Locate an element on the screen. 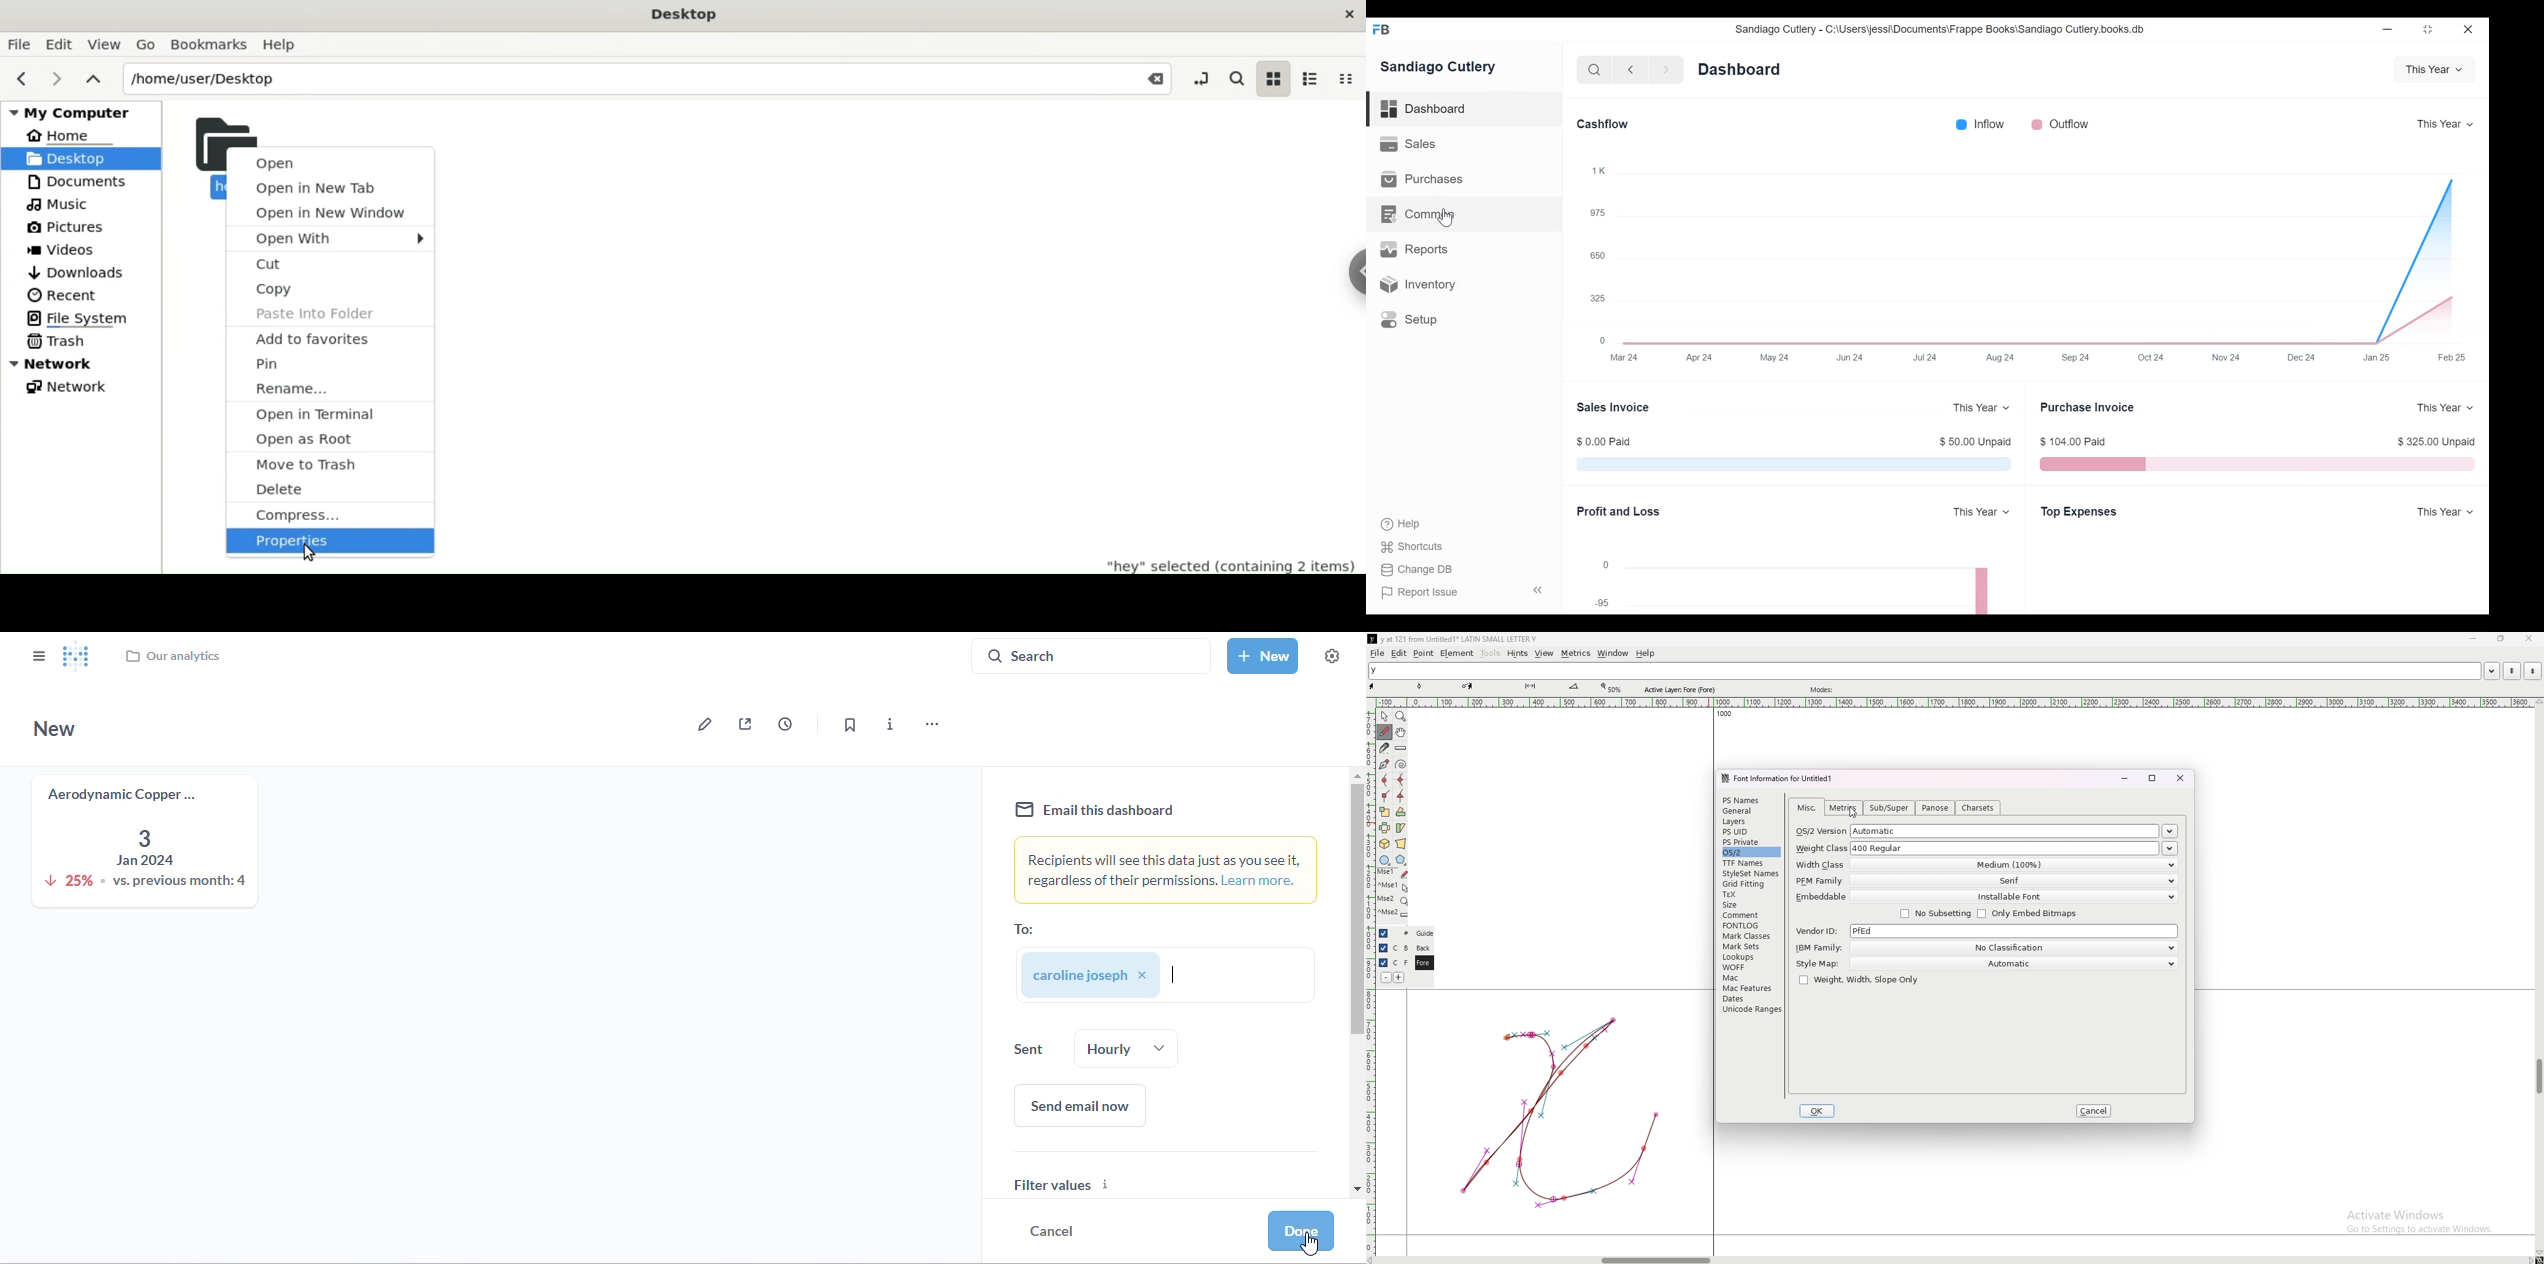  Profit and Loss is located at coordinates (1618, 513).